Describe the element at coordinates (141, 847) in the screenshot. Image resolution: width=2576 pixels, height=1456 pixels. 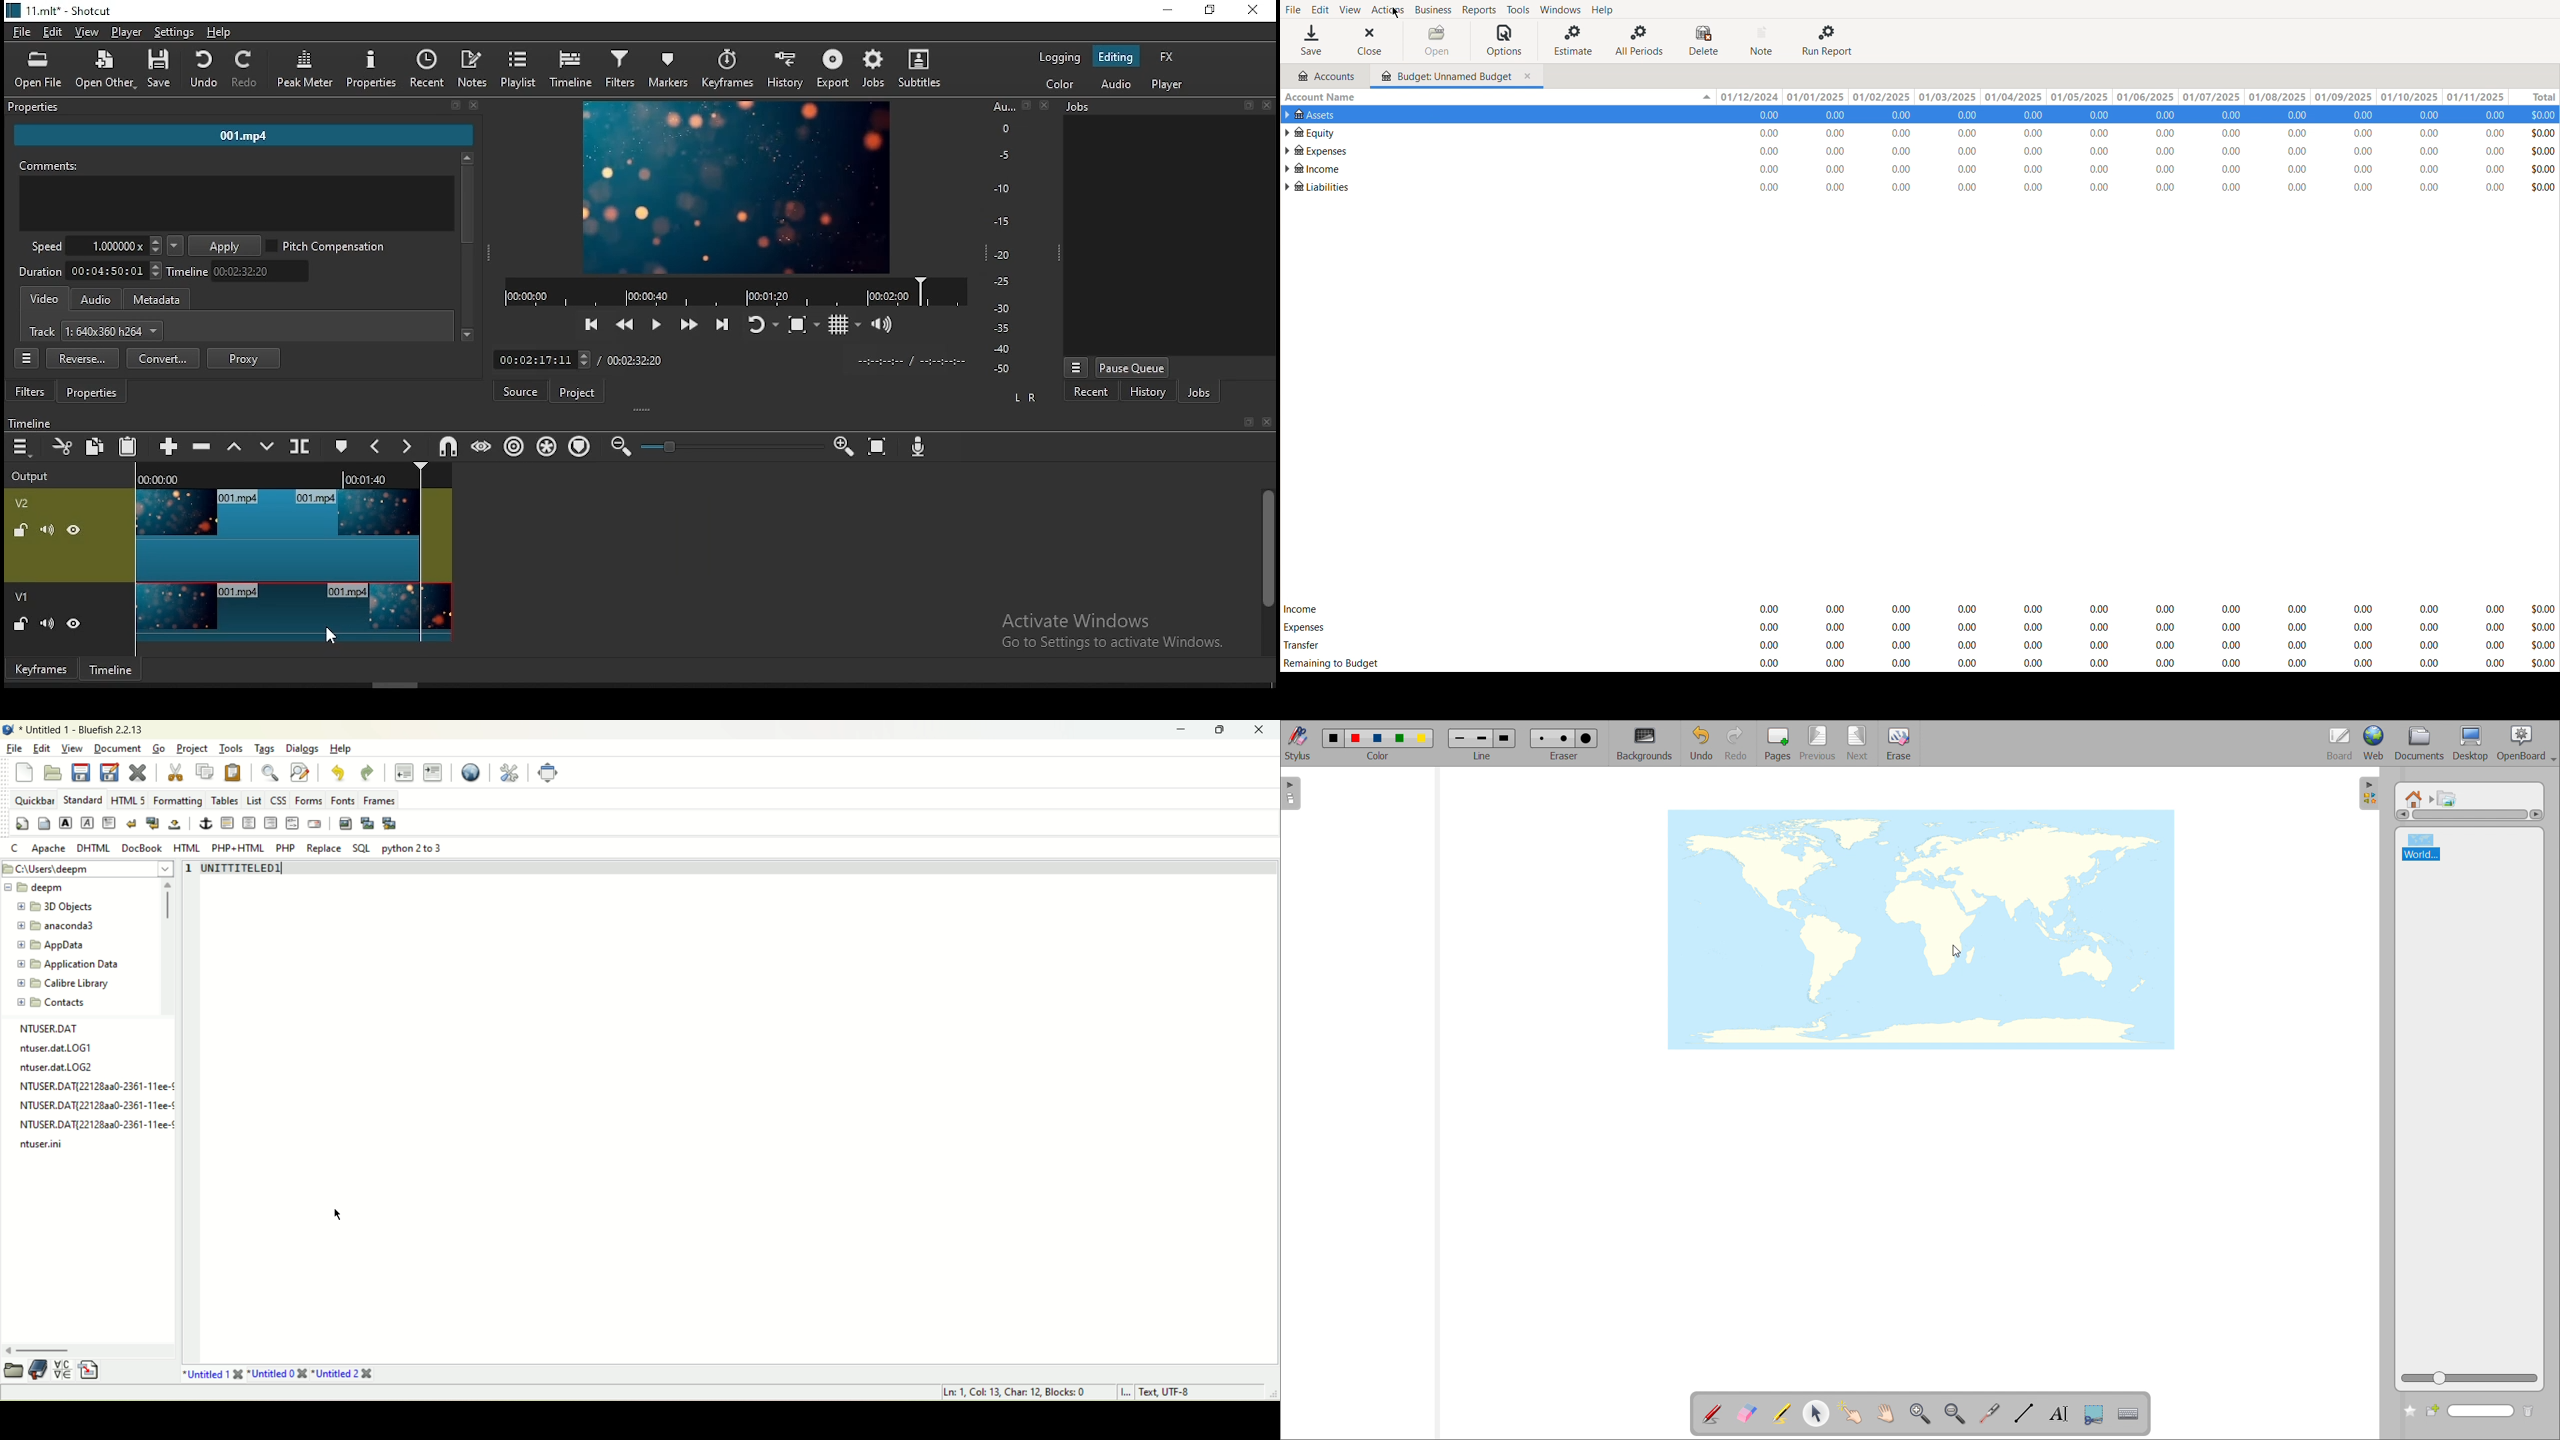
I see `DocBook` at that location.